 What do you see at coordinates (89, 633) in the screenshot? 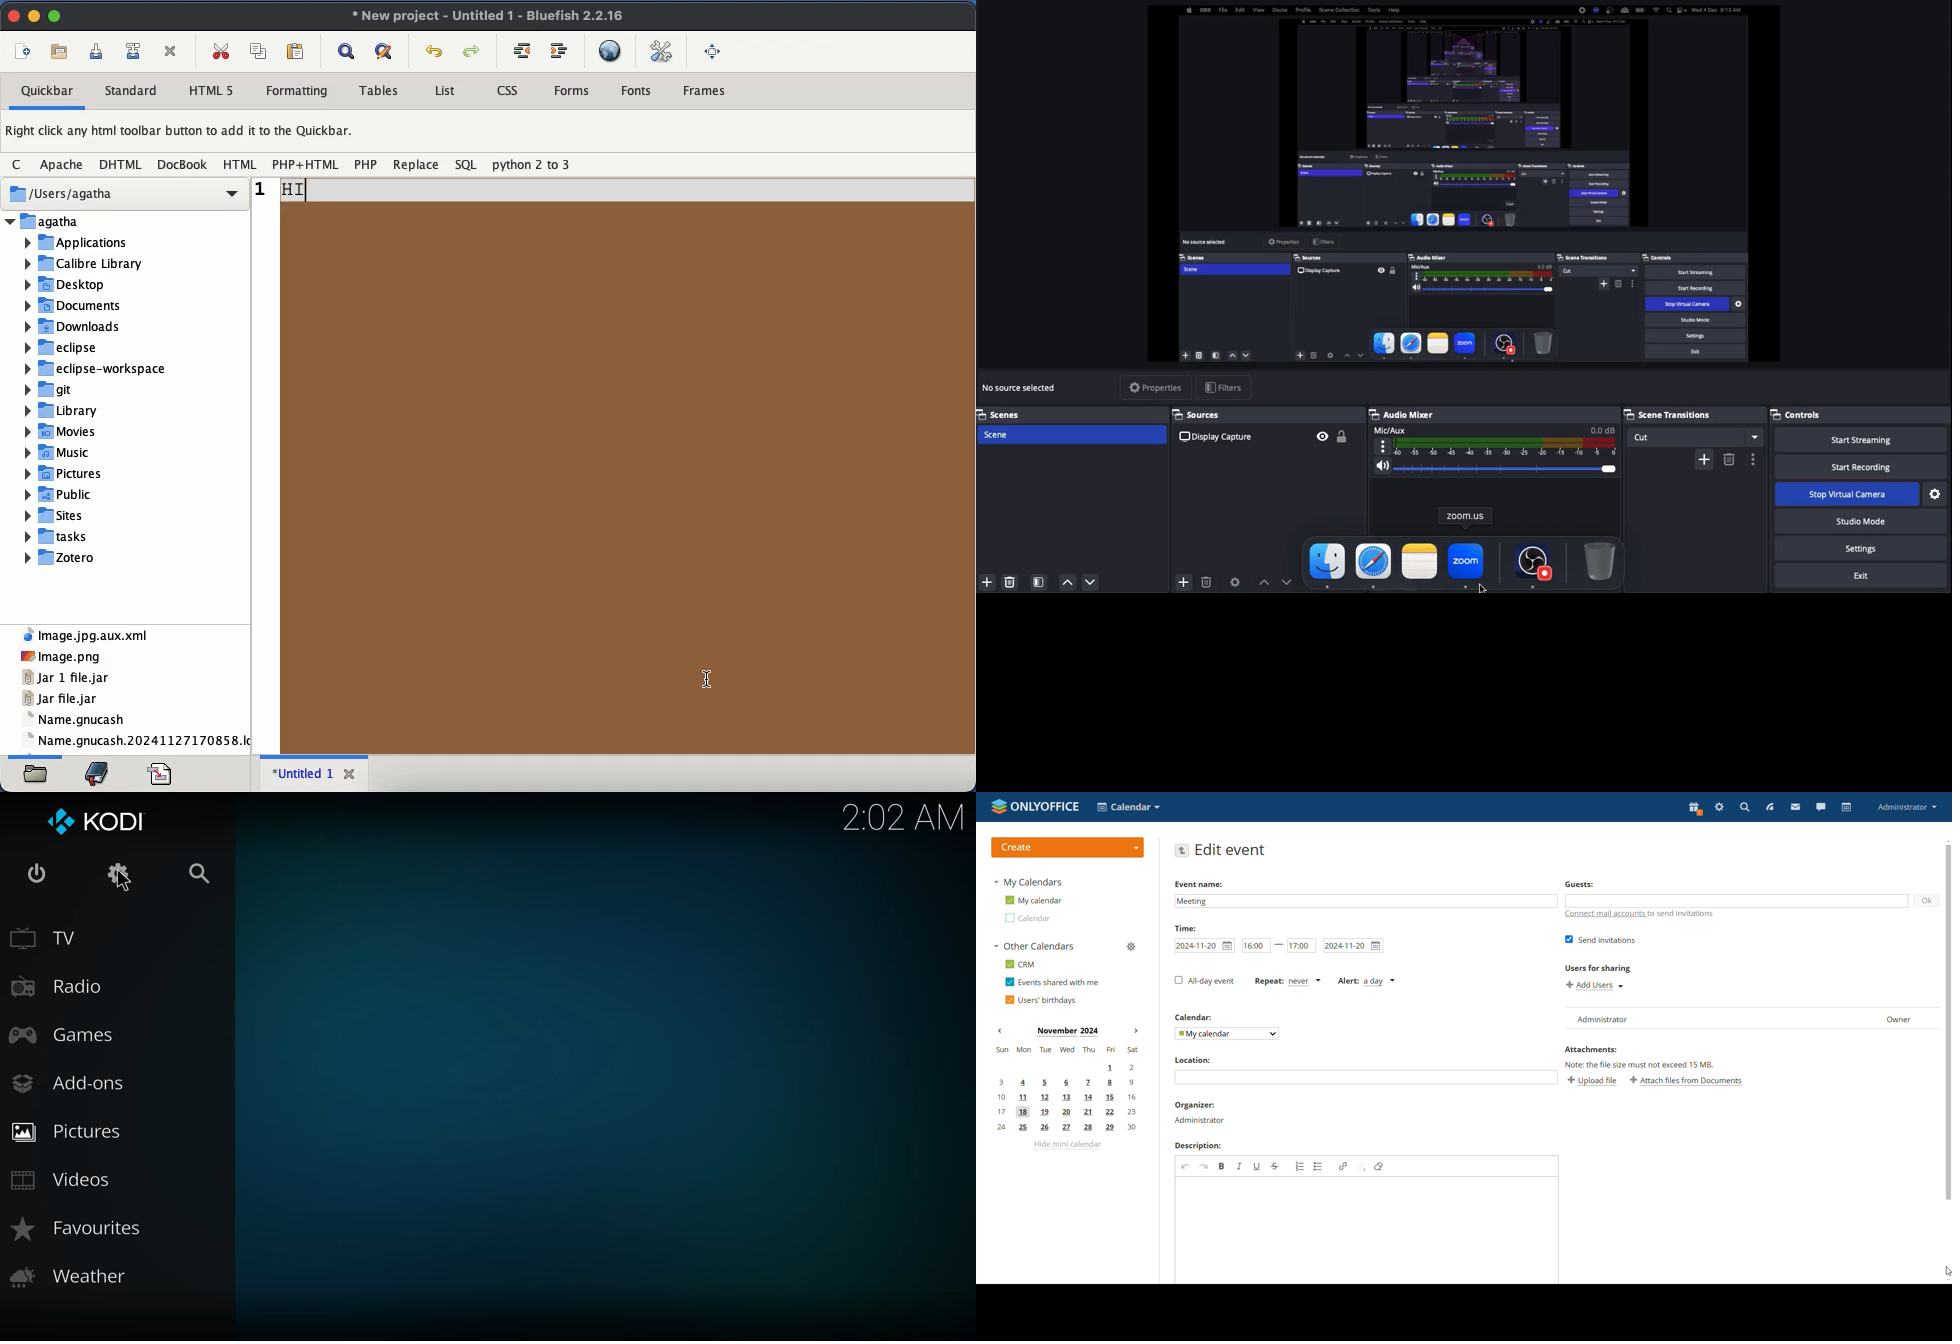
I see `xml` at bounding box center [89, 633].